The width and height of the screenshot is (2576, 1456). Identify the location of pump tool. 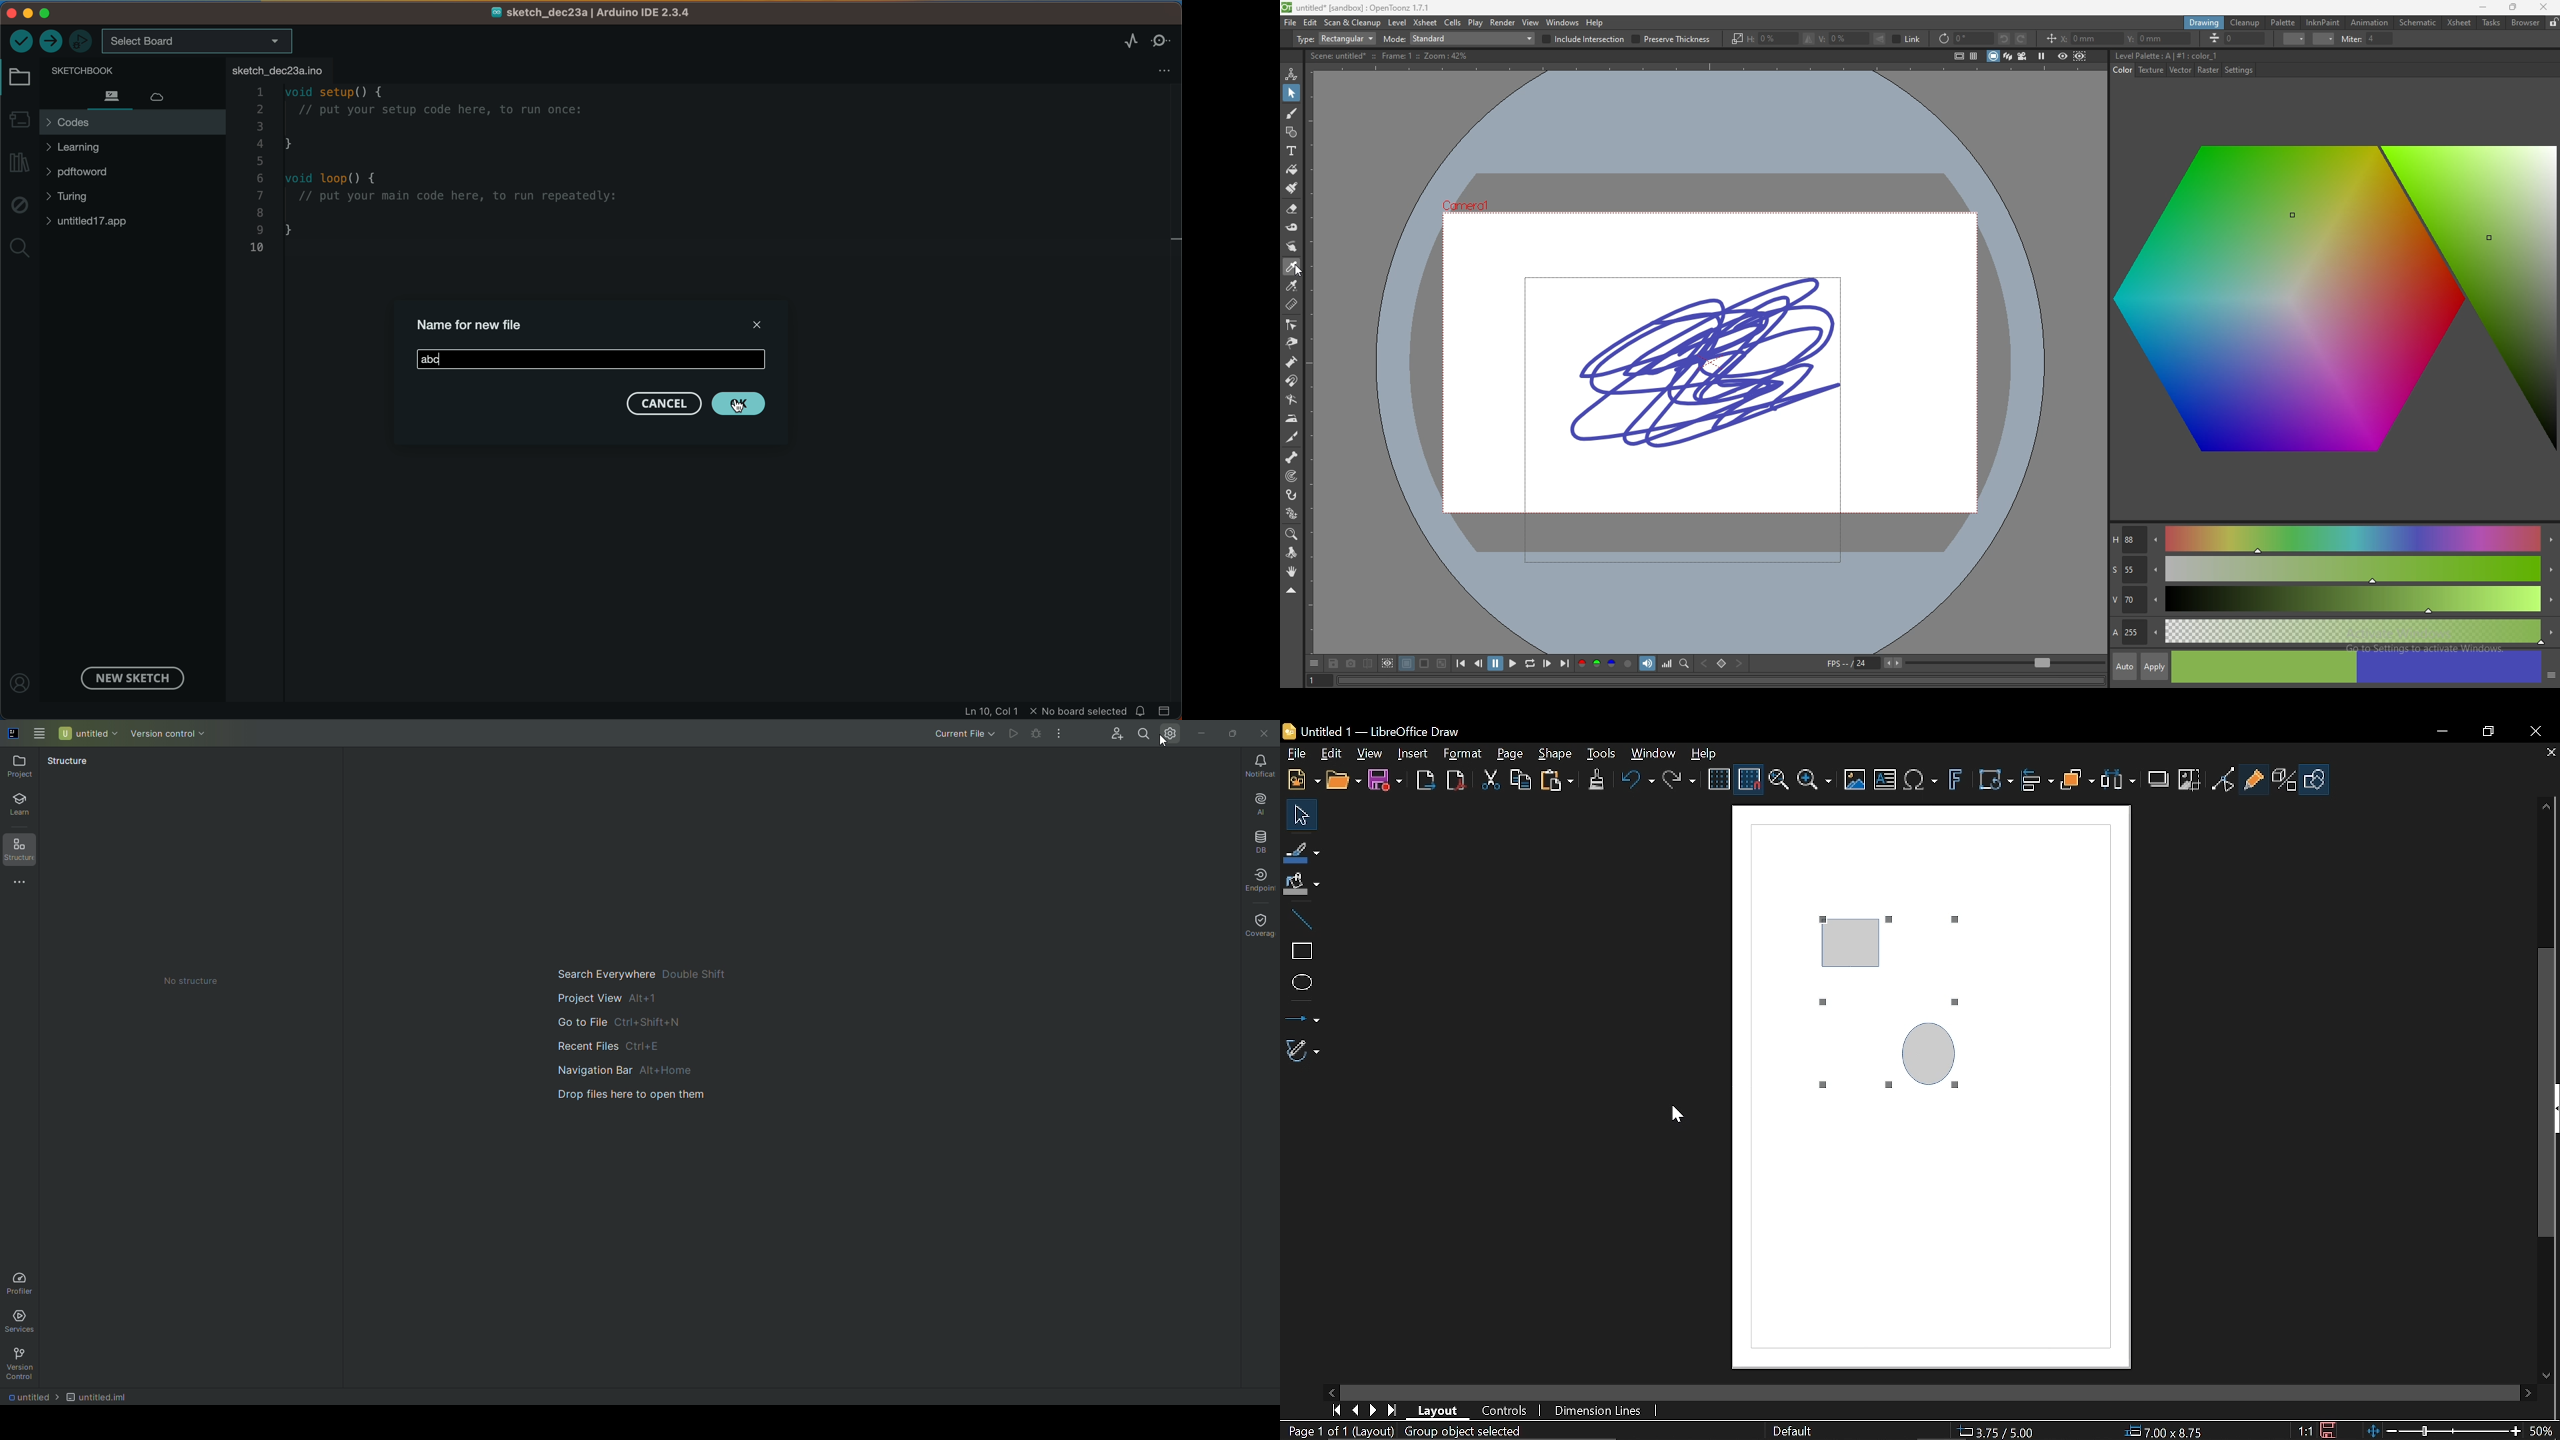
(1293, 363).